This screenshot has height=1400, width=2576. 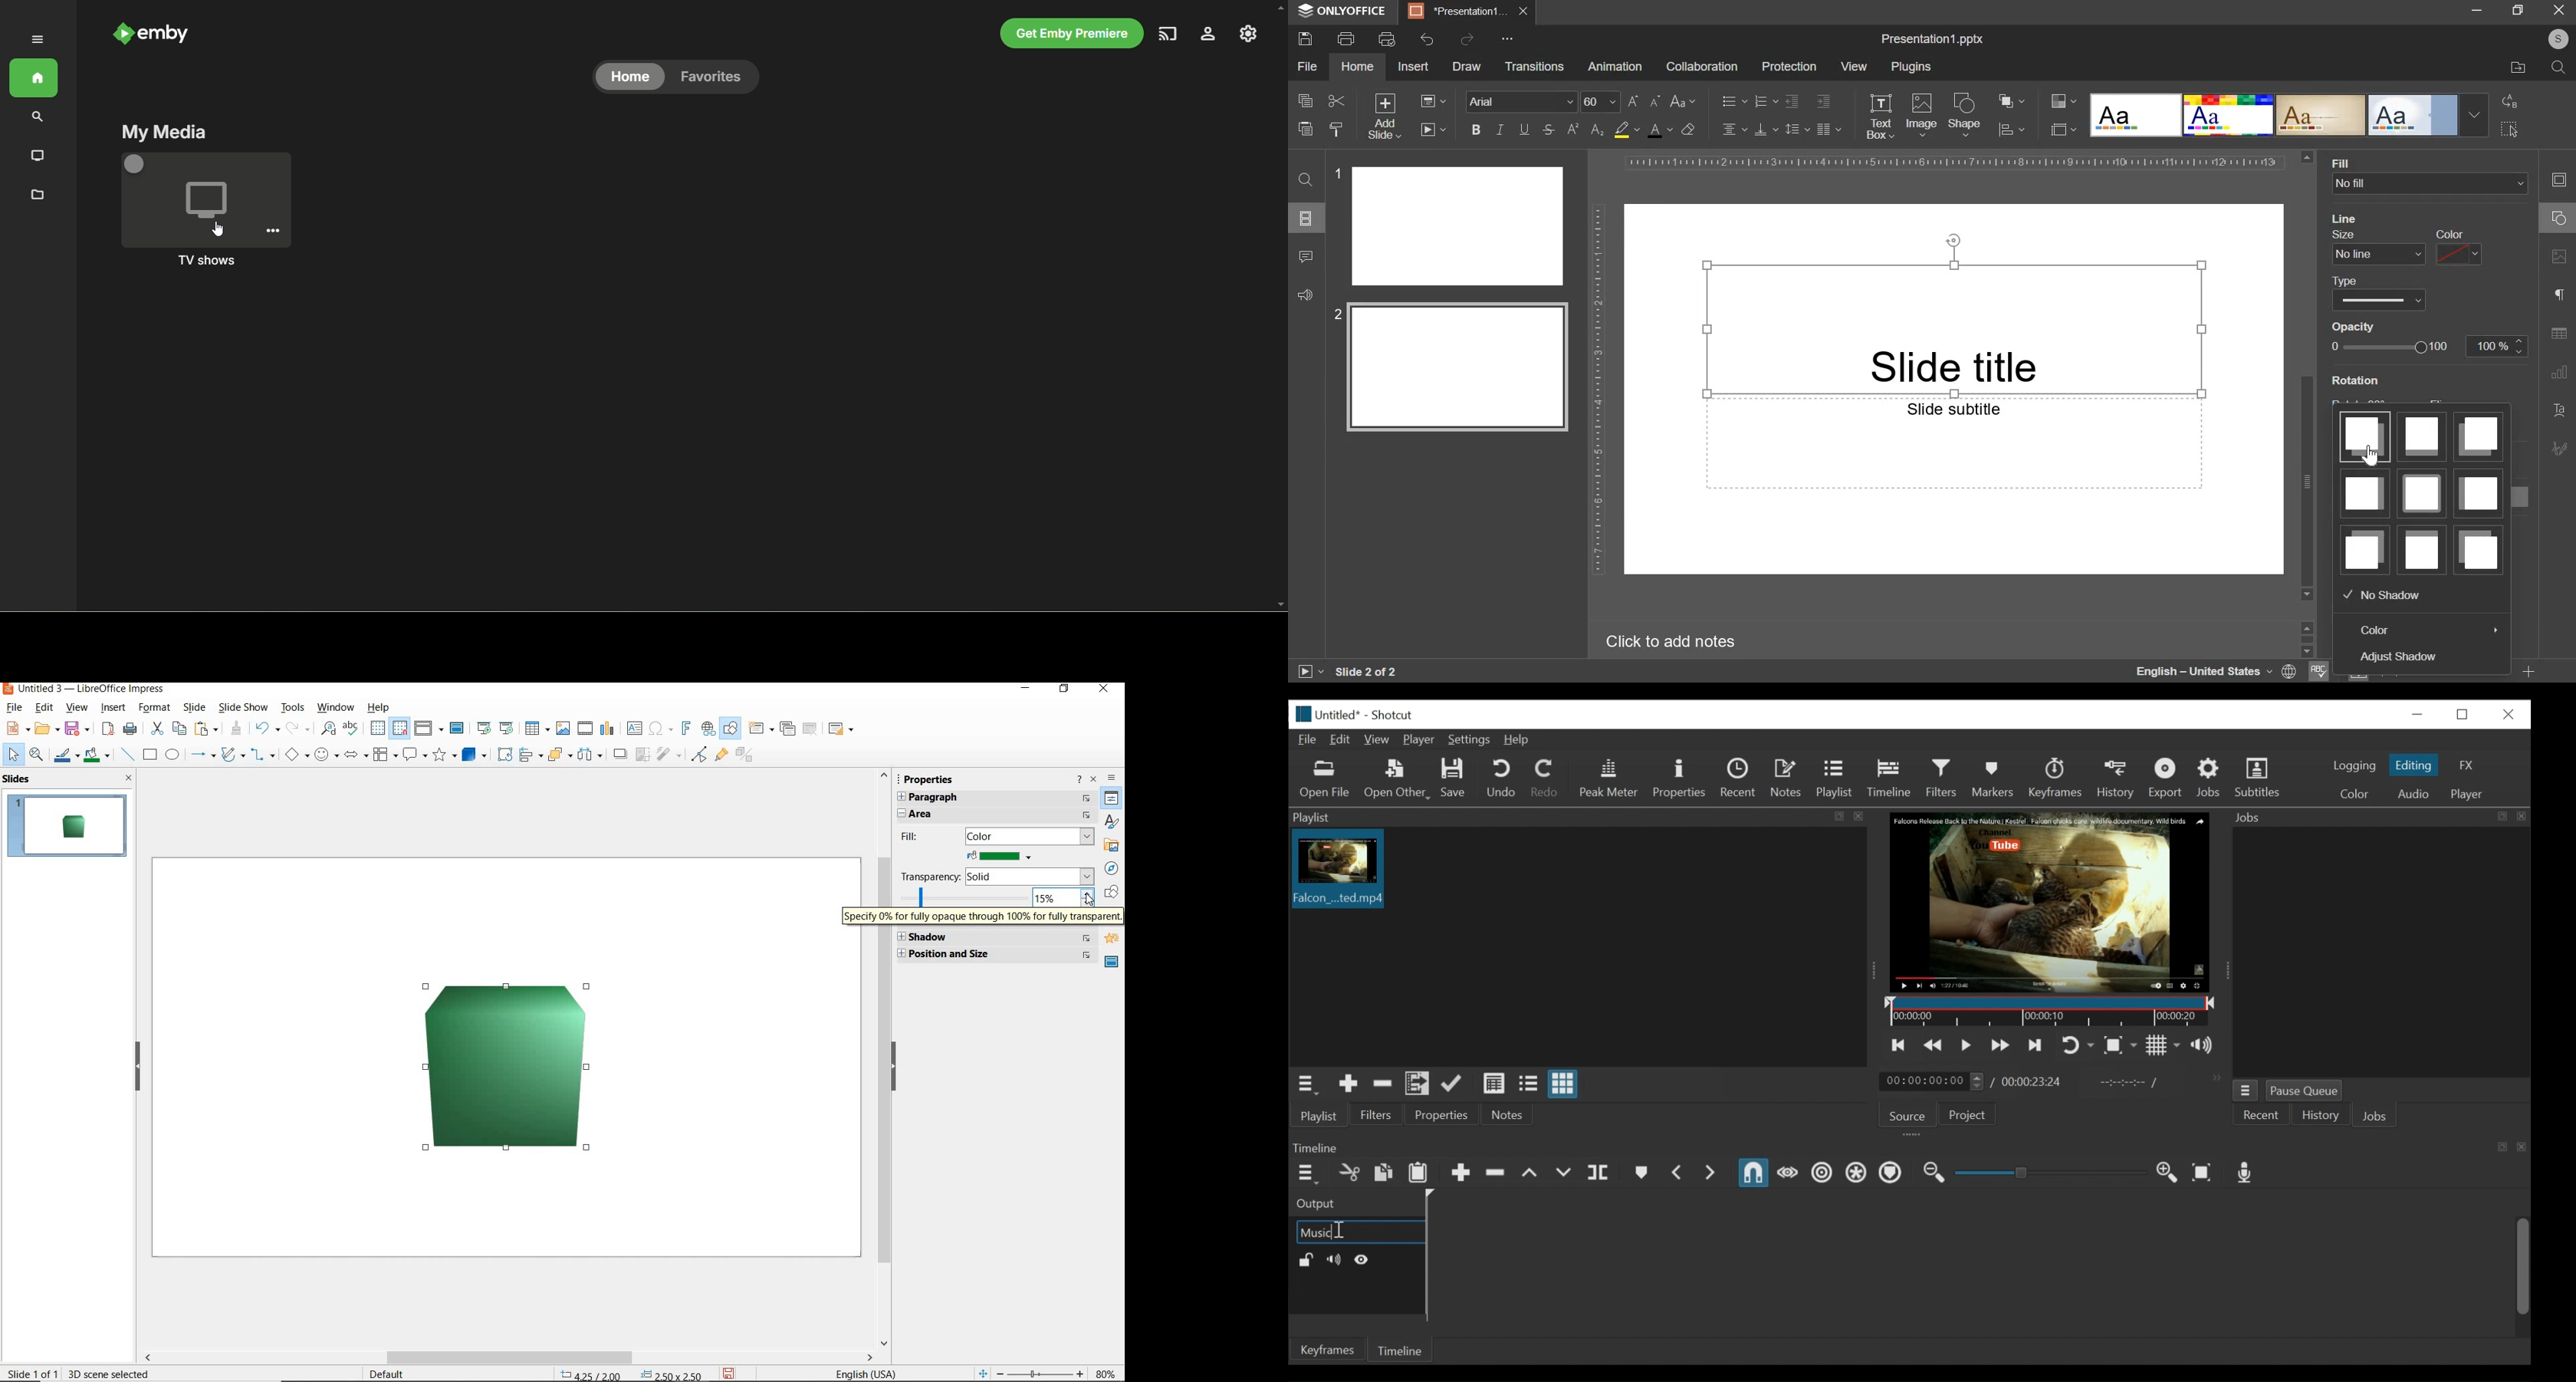 I want to click on plugins, so click(x=1911, y=67).